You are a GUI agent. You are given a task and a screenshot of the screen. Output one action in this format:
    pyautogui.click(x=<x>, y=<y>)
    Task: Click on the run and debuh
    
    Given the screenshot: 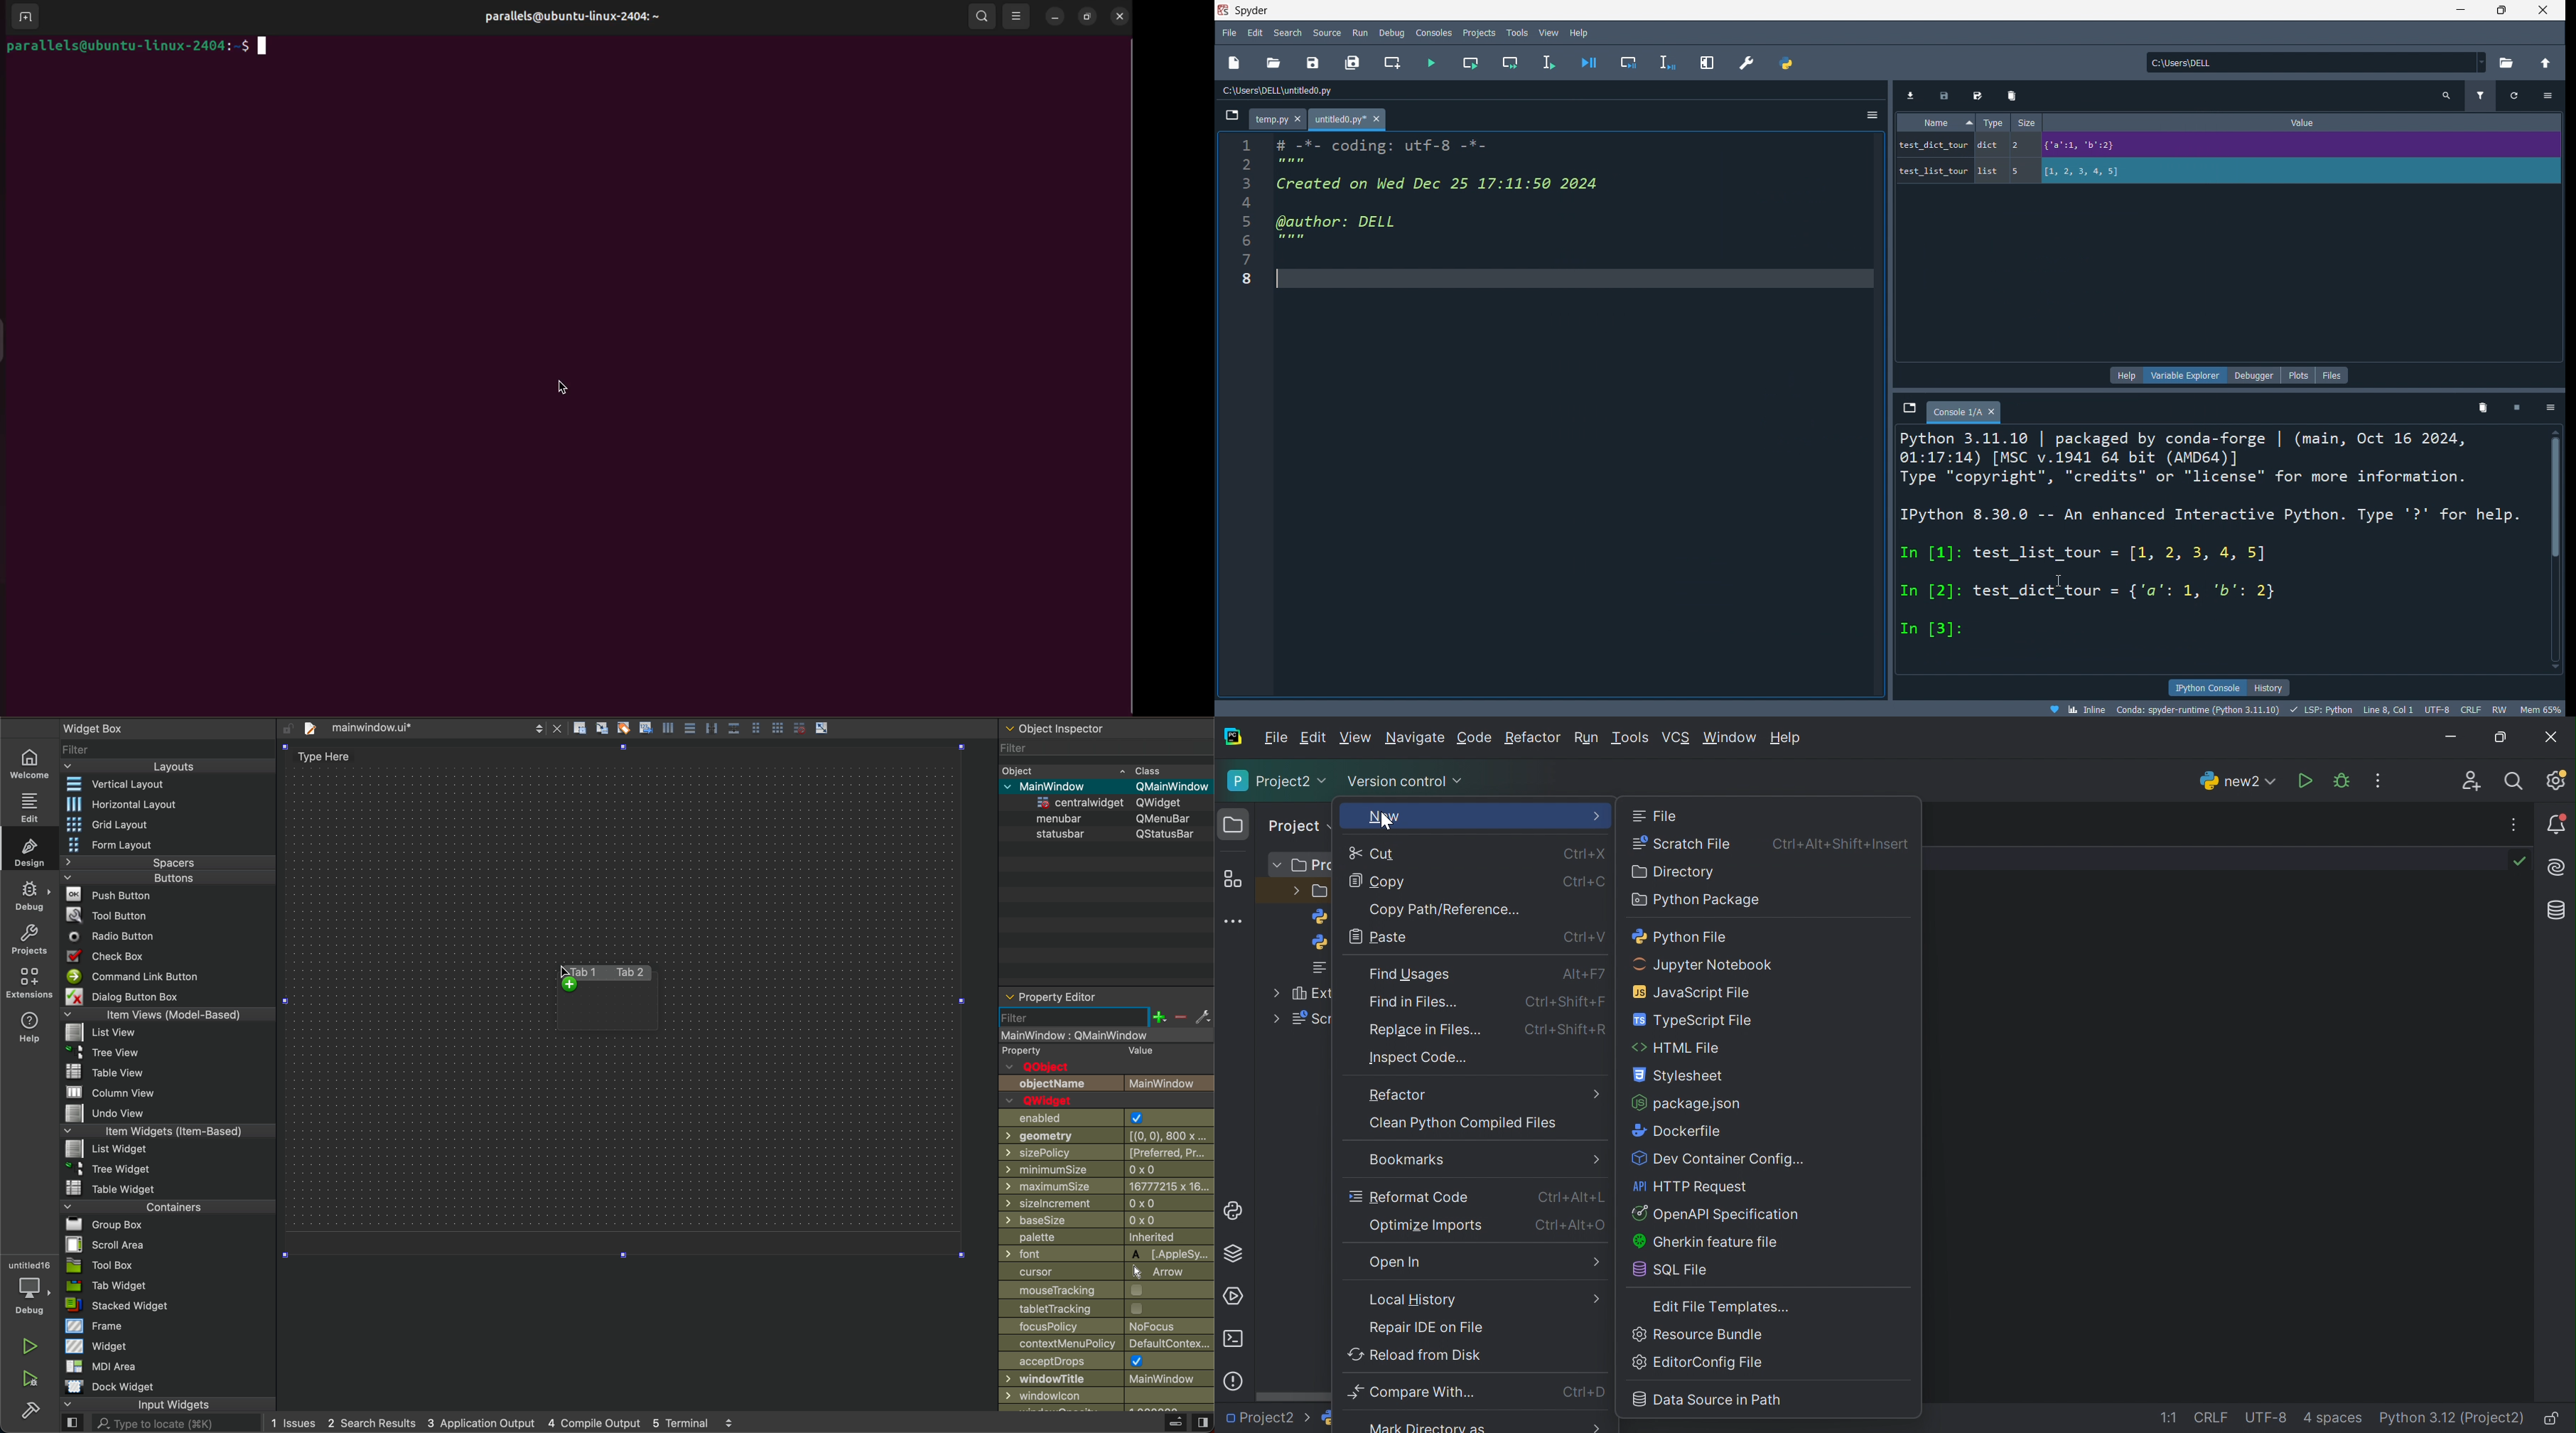 What is the action you would take?
    pyautogui.click(x=36, y=1379)
    